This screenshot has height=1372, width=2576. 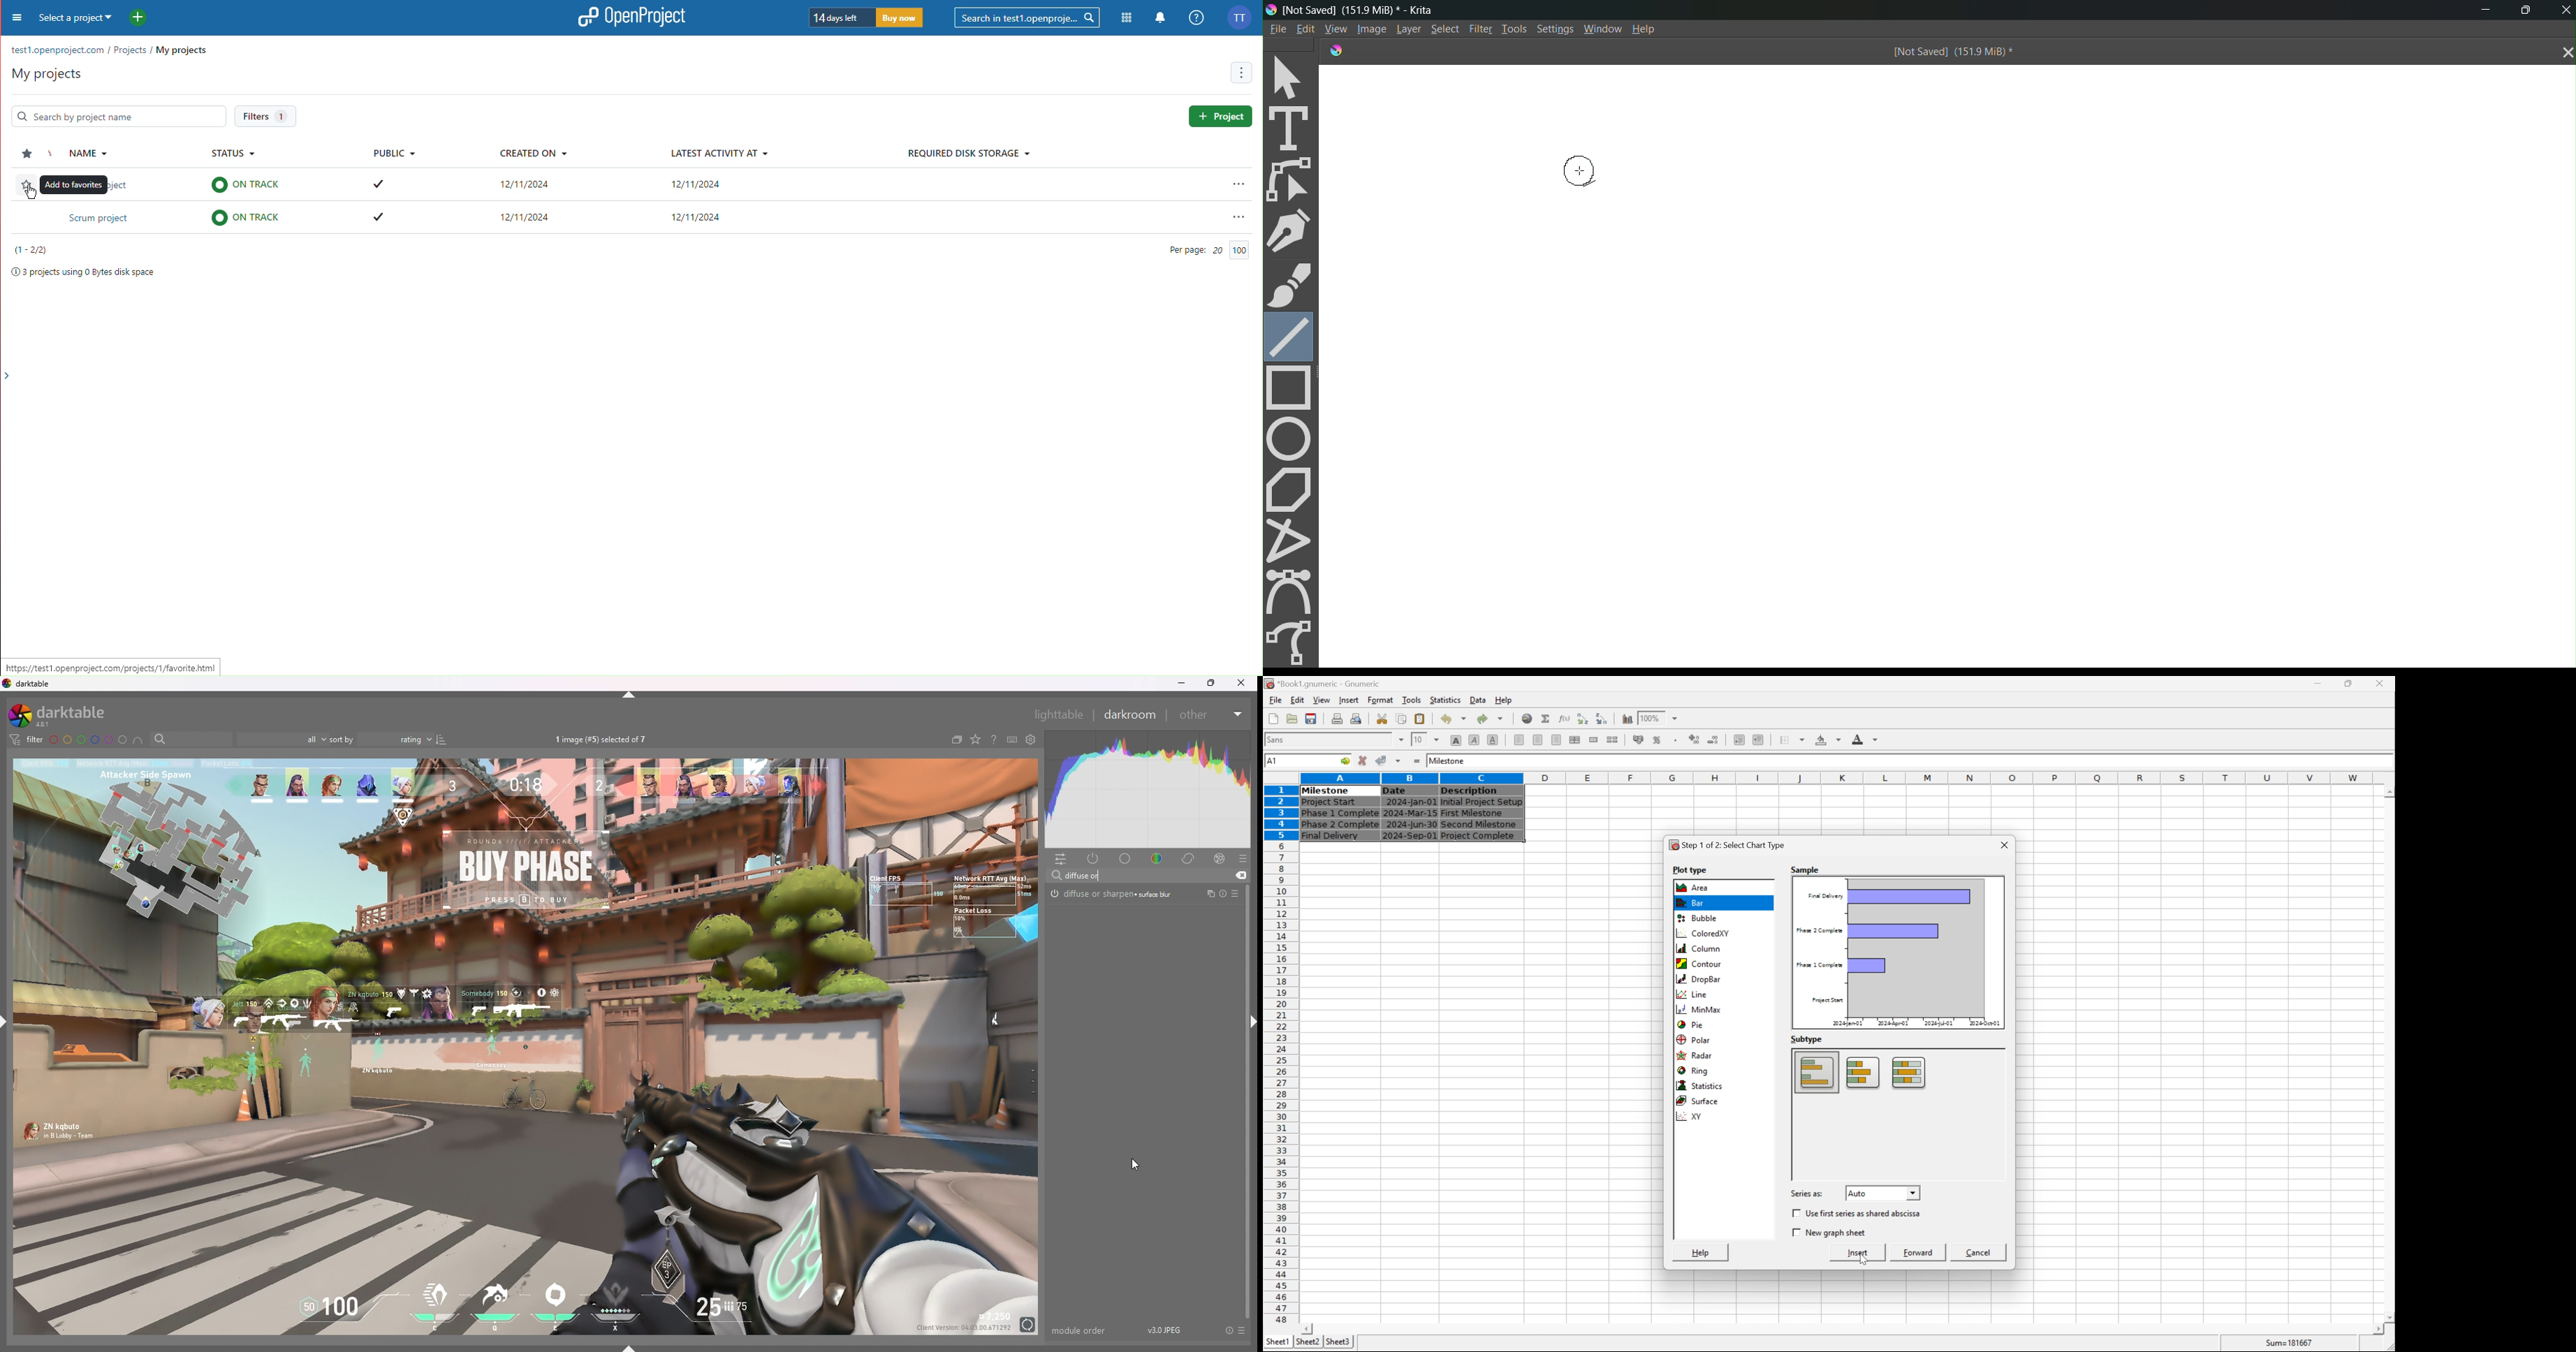 I want to click on minimize, so click(x=1180, y=683).